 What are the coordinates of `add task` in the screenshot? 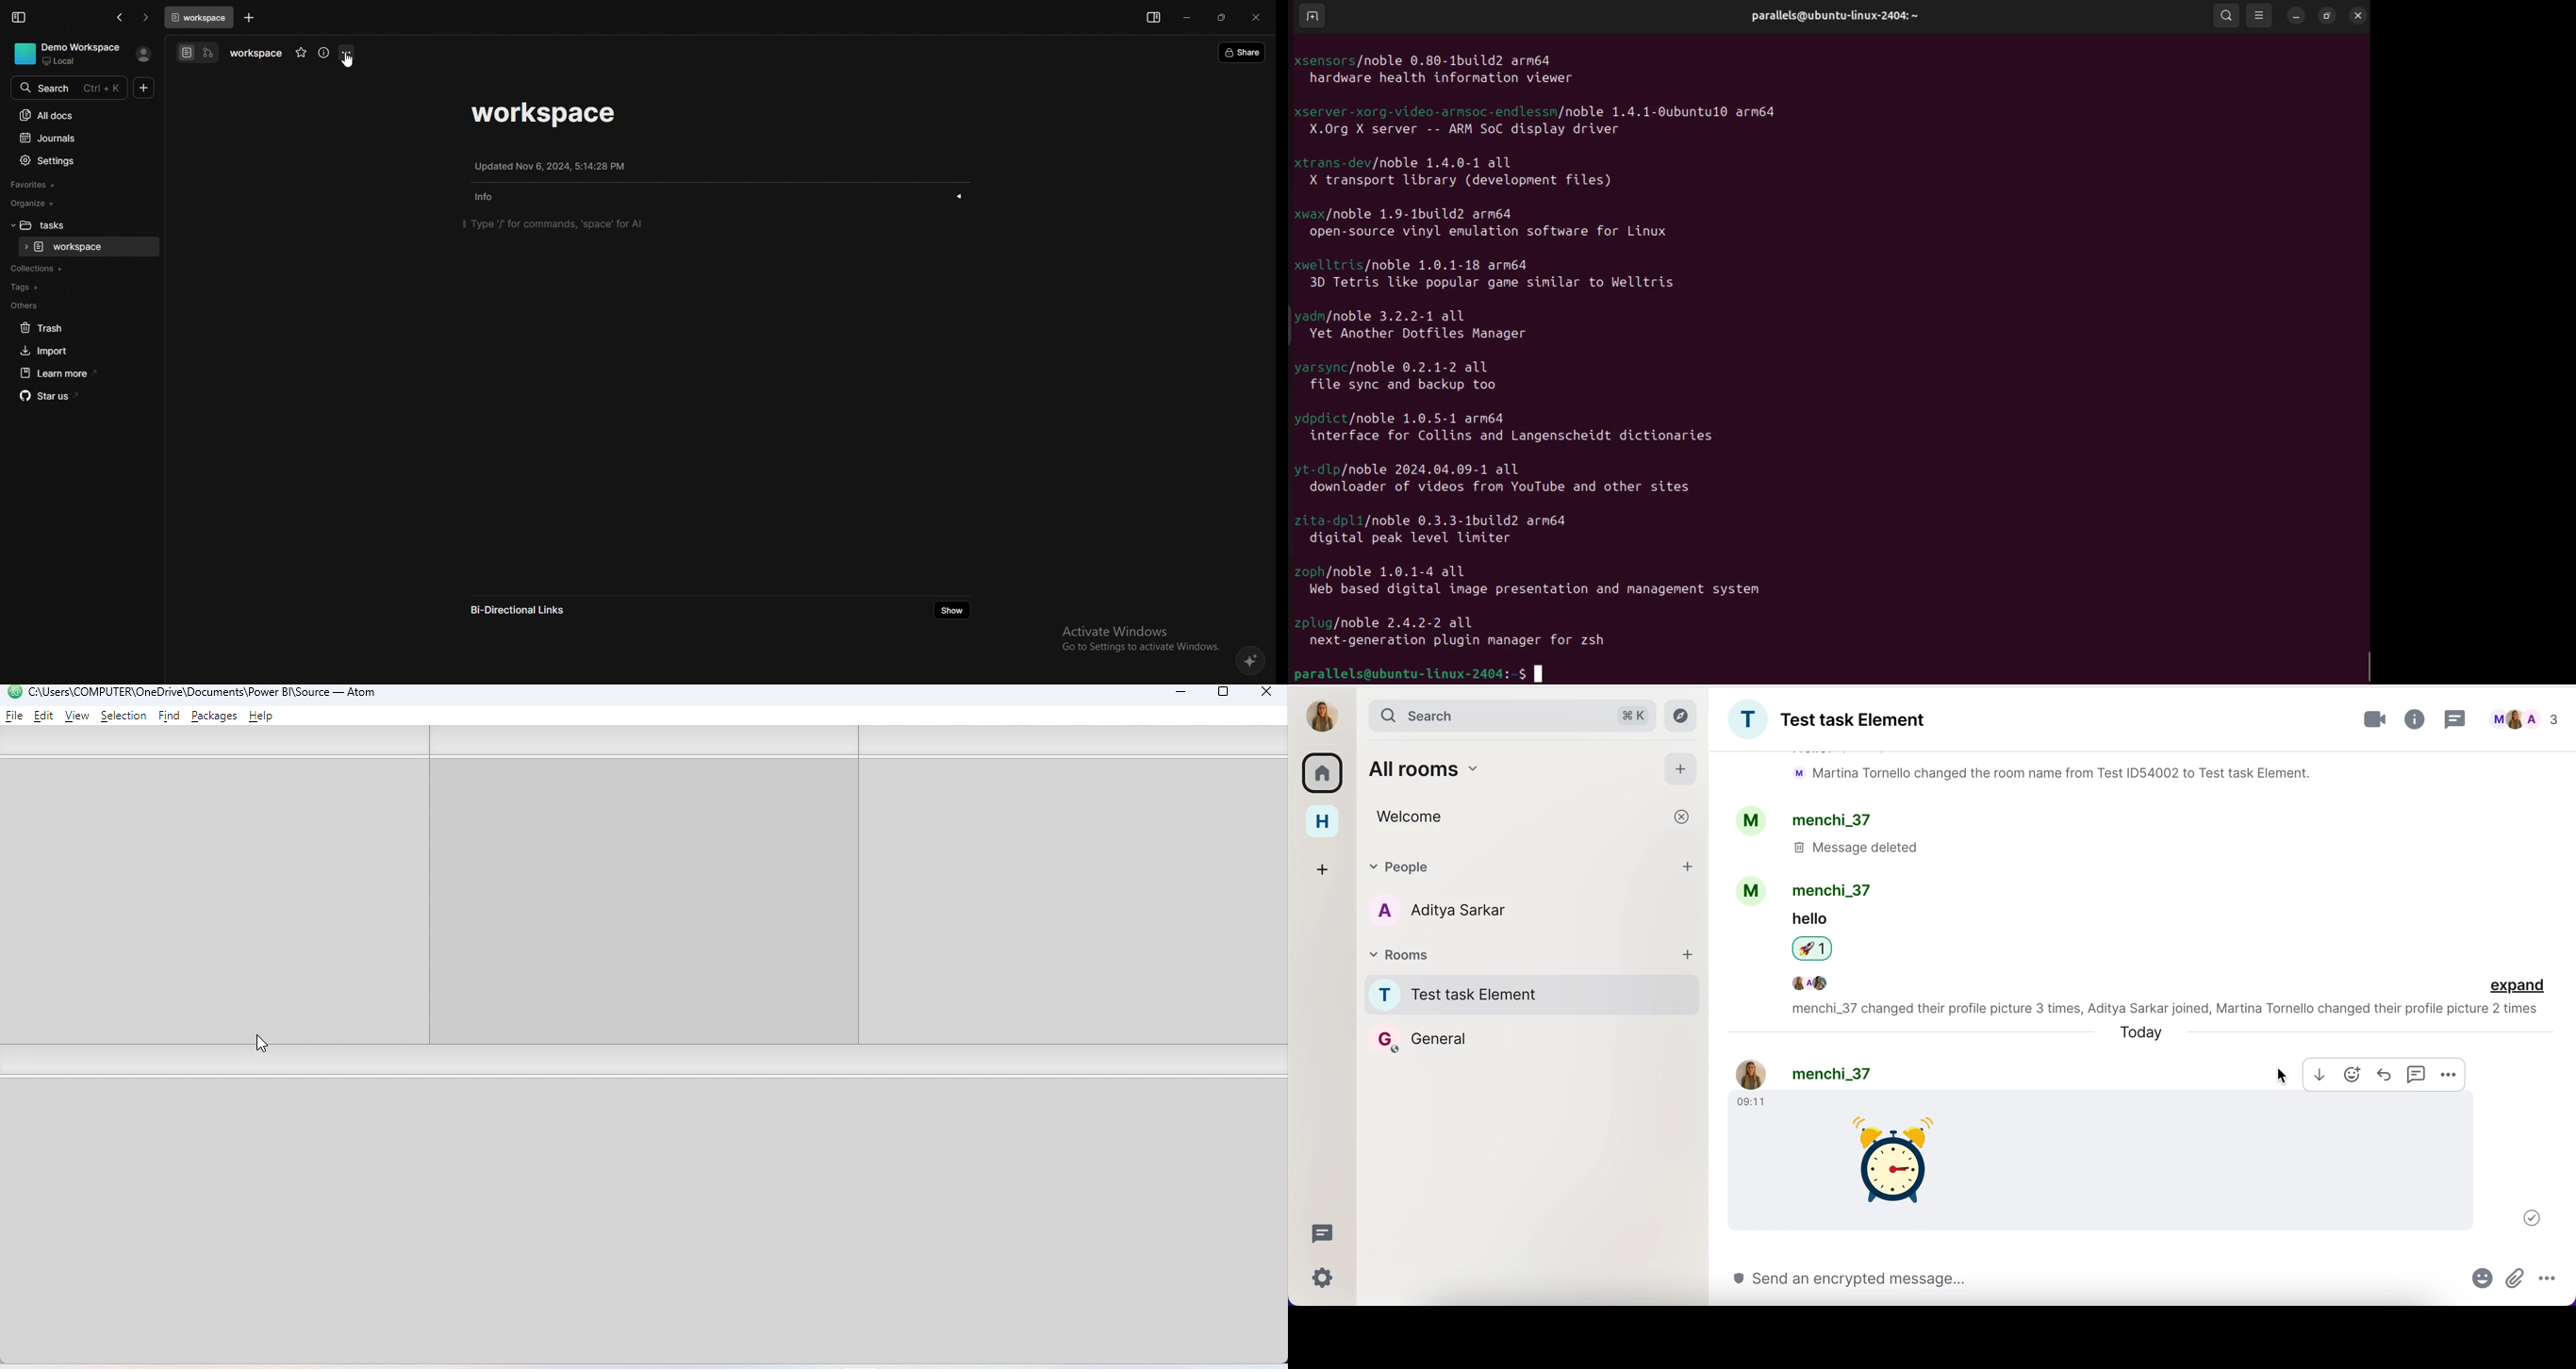 It's located at (249, 18).